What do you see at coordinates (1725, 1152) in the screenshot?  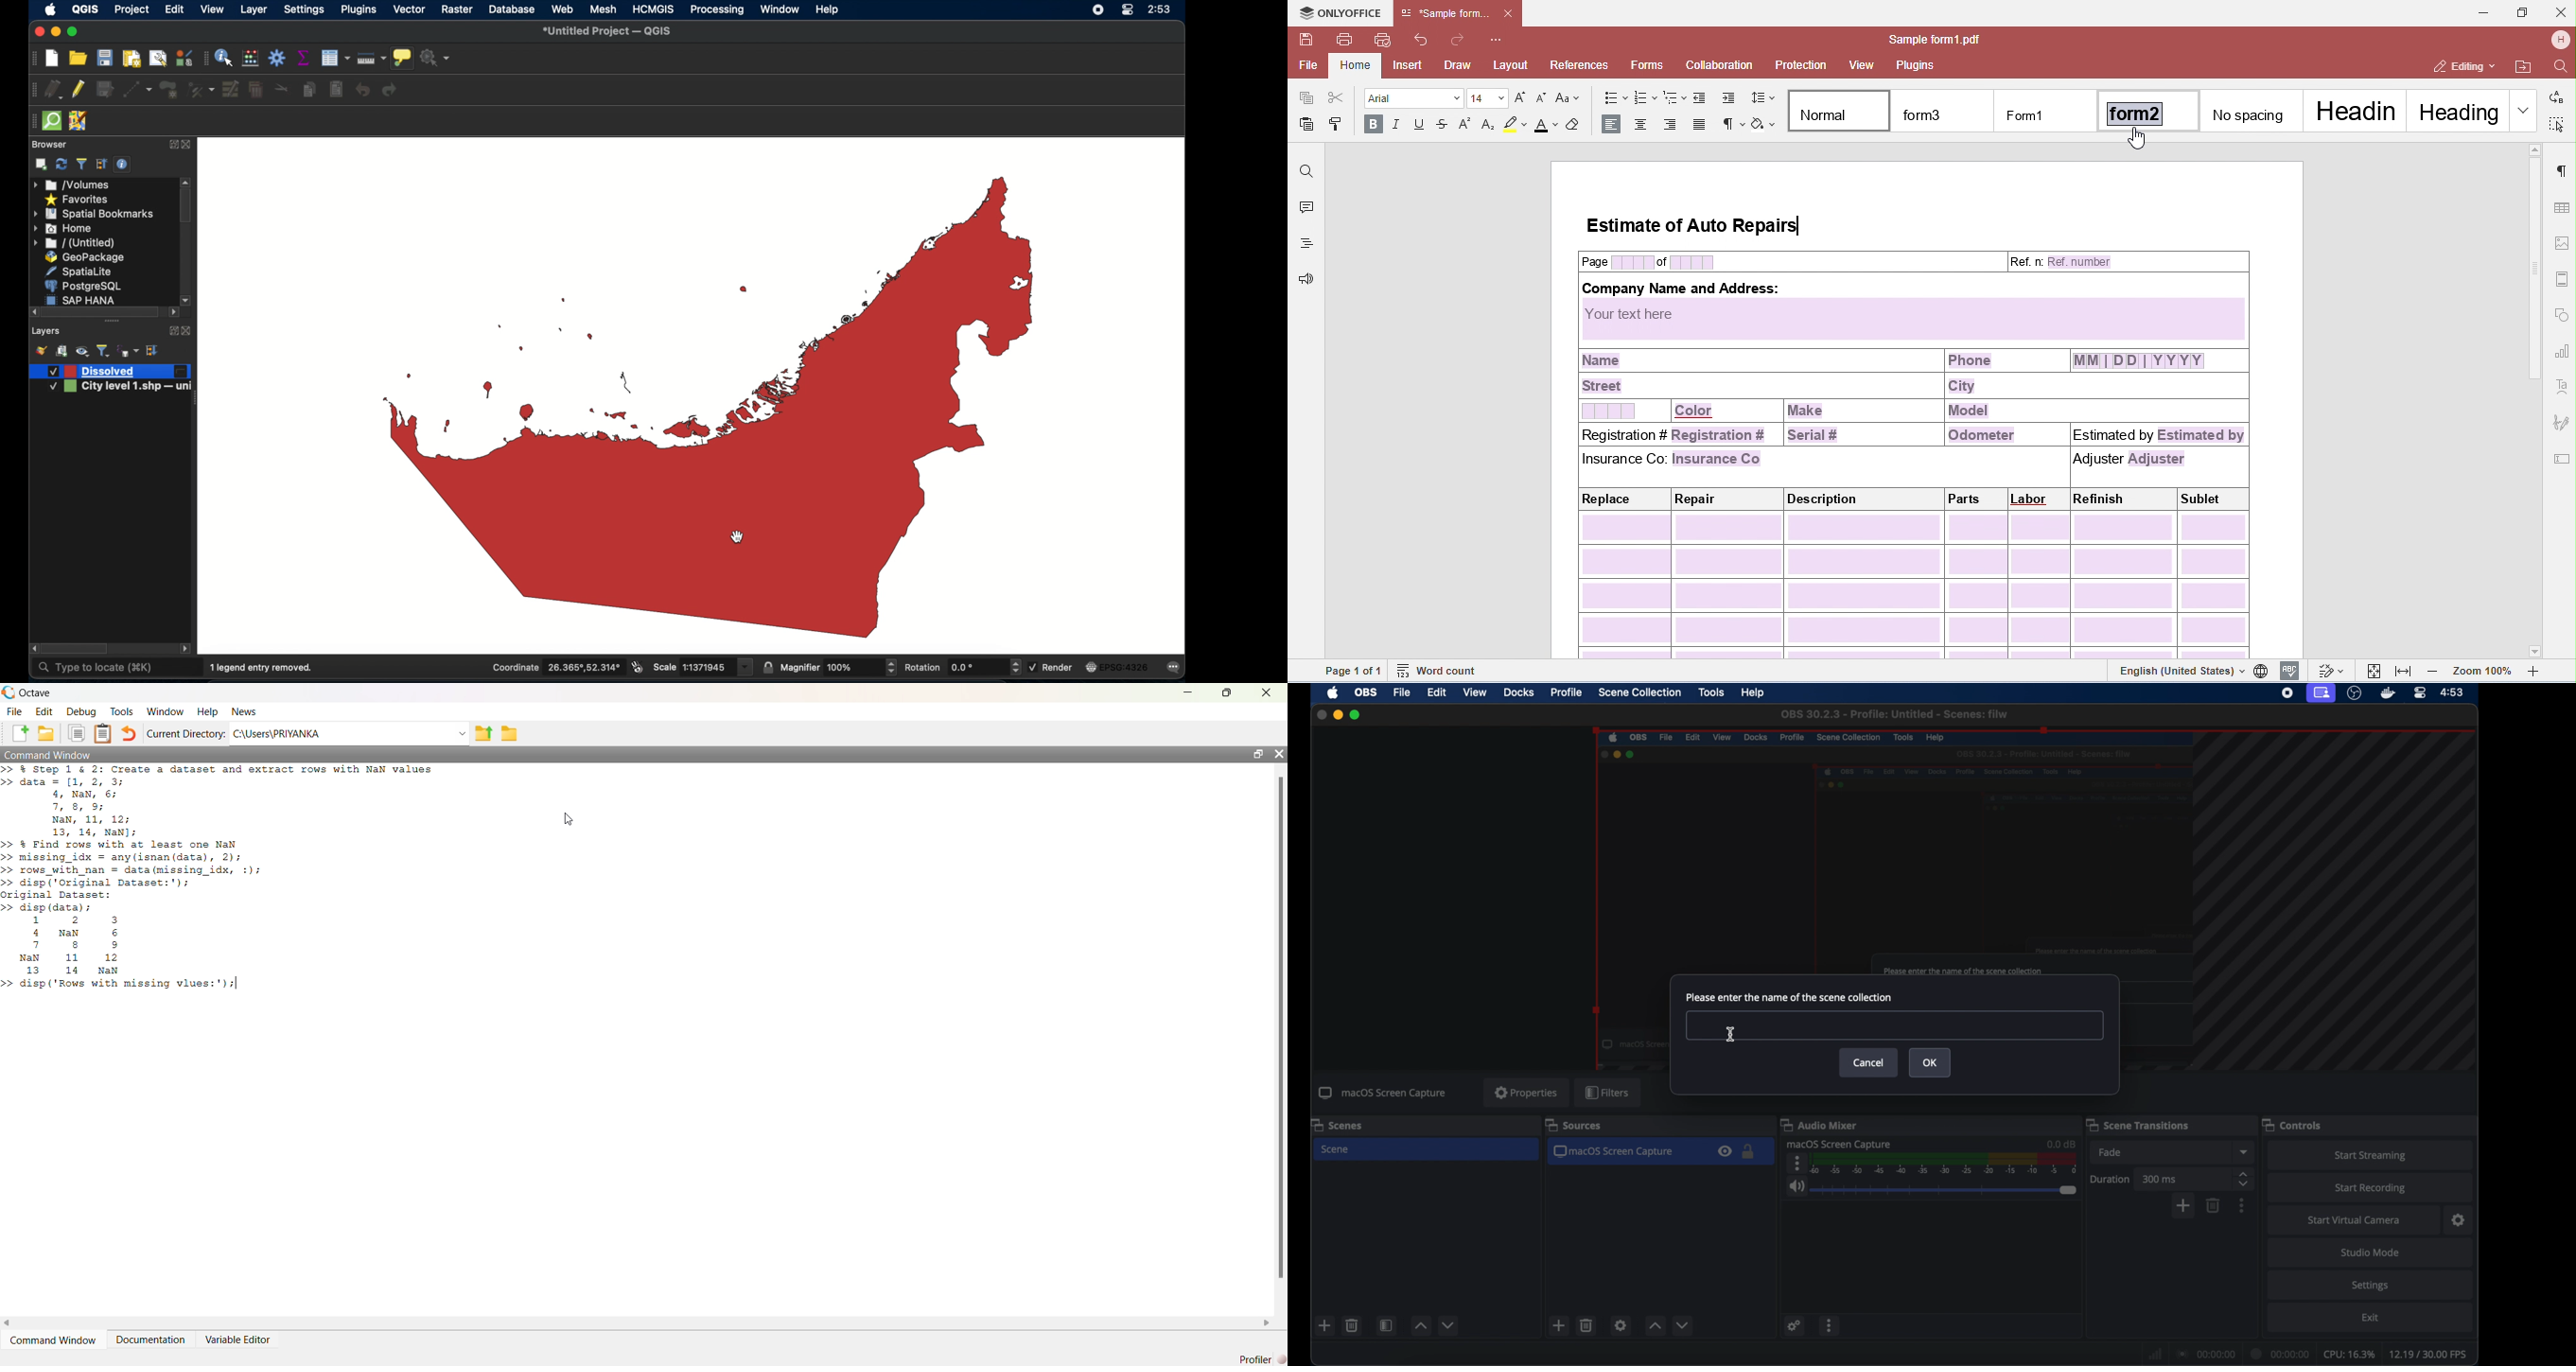 I see `visibility` at bounding box center [1725, 1152].